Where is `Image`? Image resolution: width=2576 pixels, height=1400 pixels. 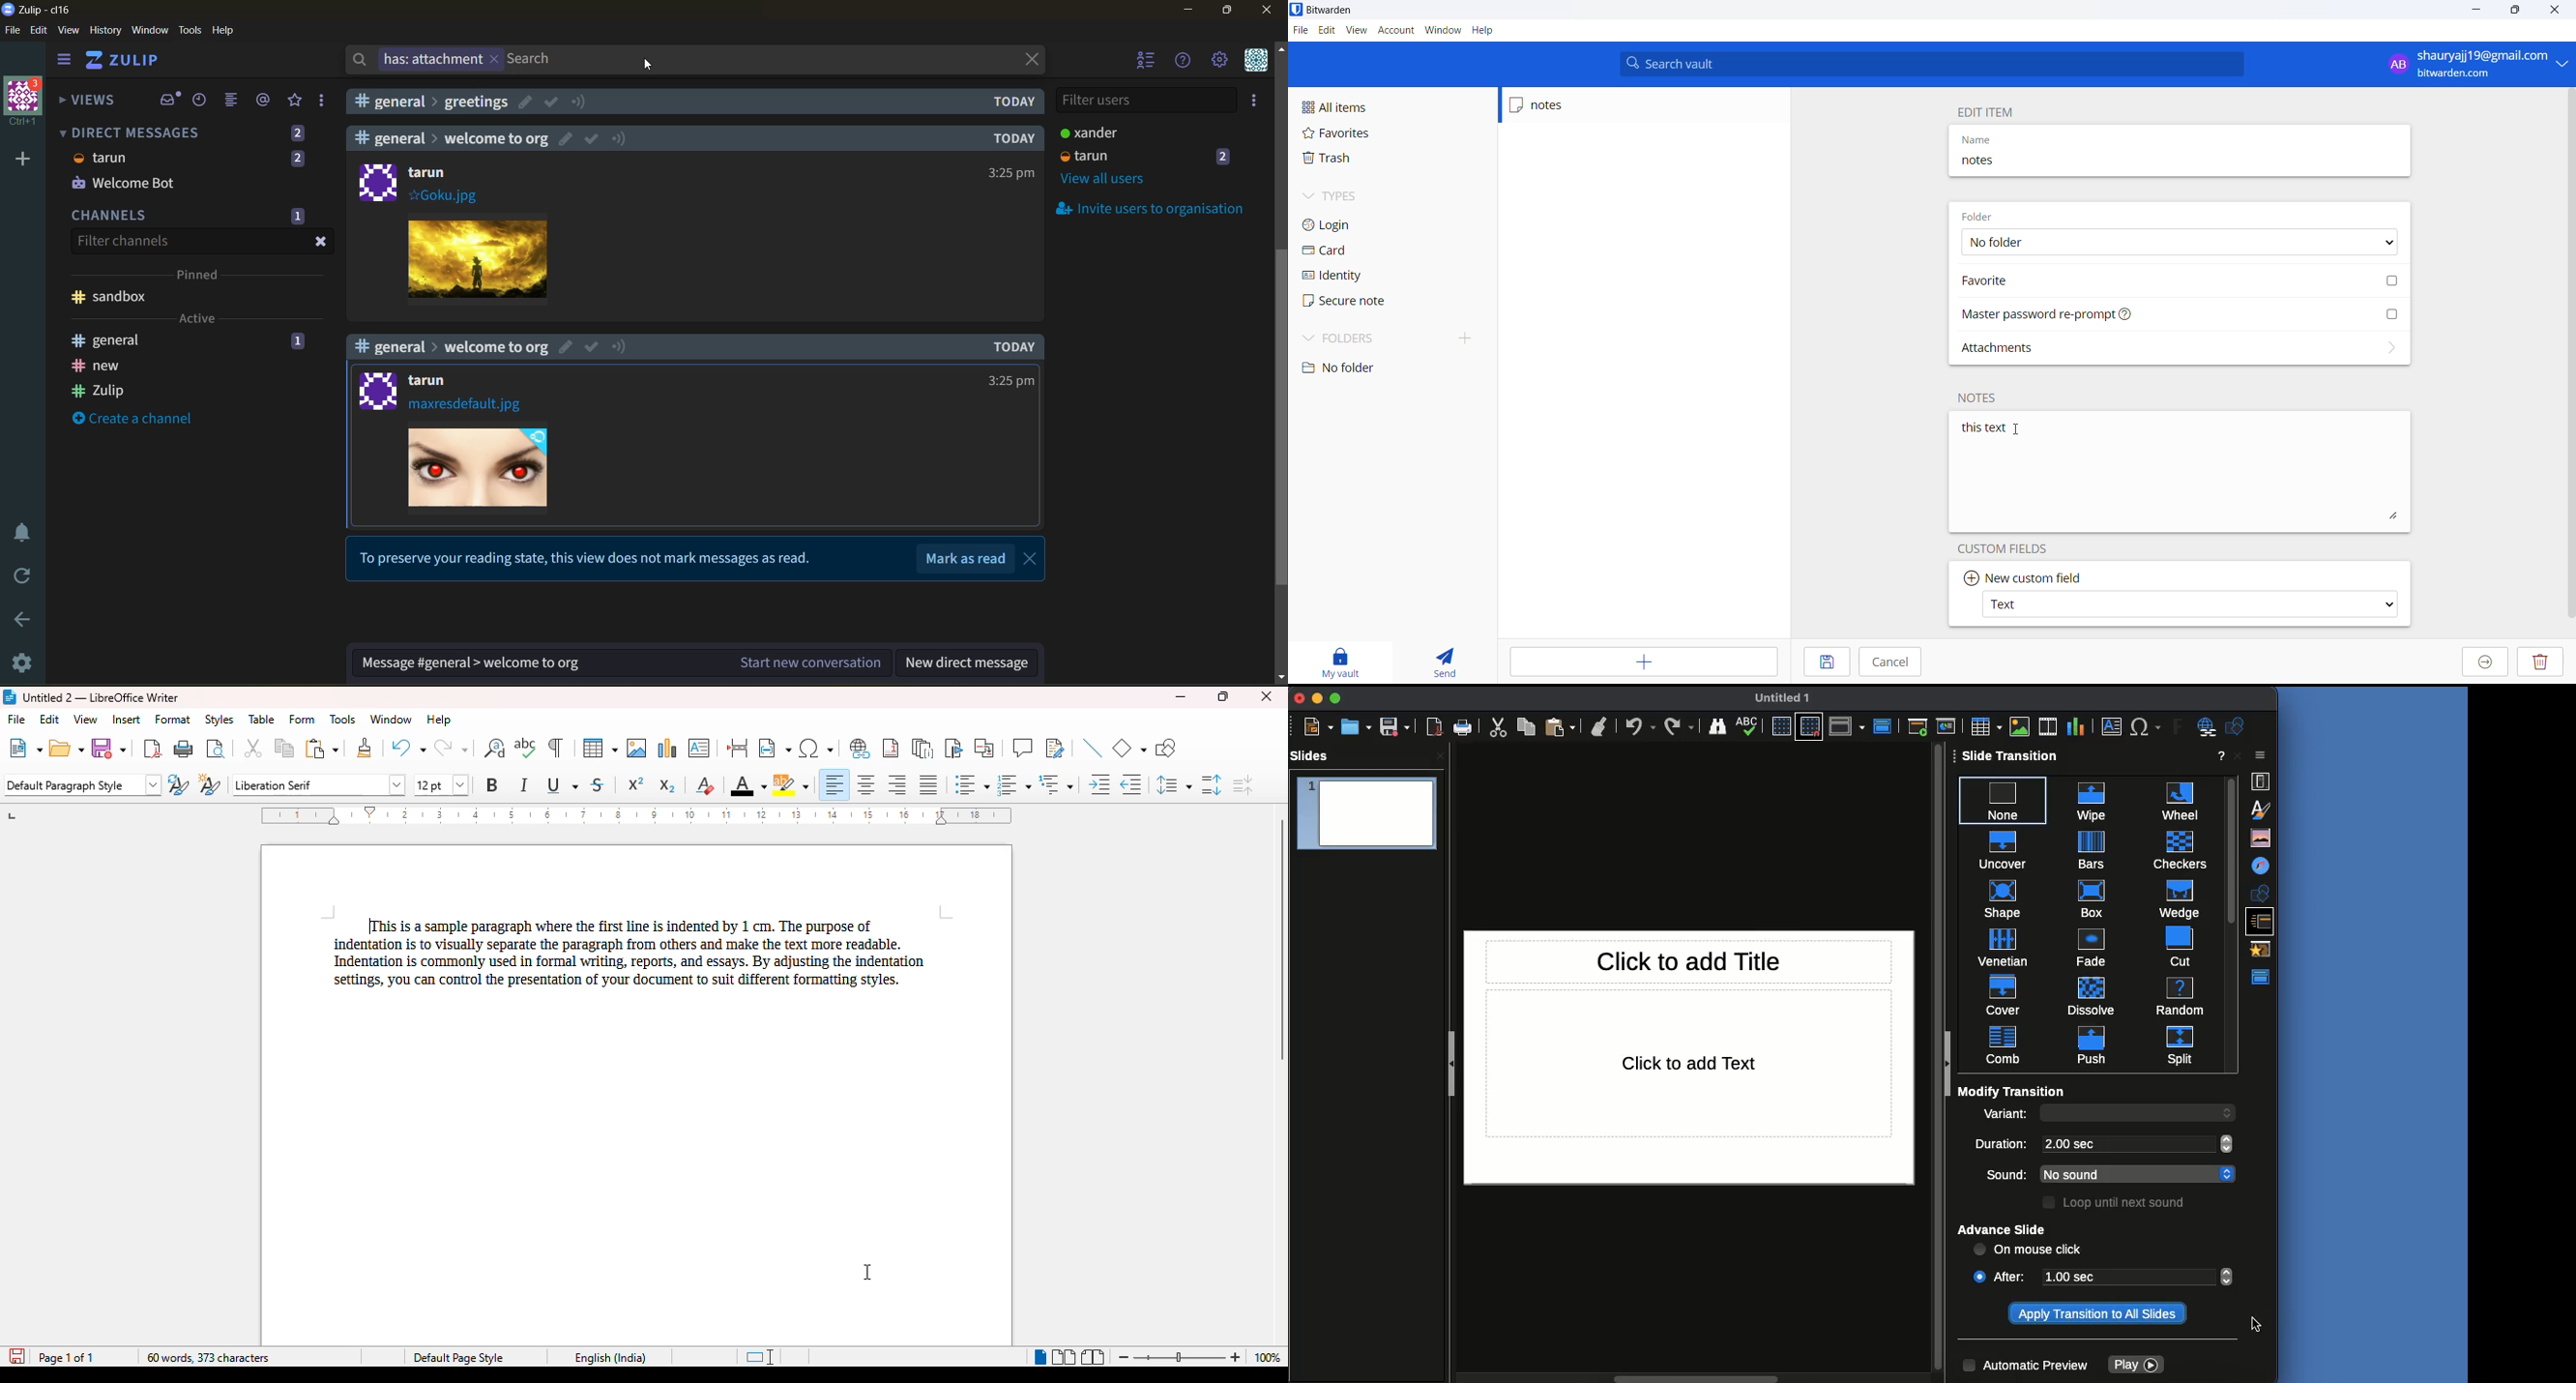
Image is located at coordinates (2021, 725).